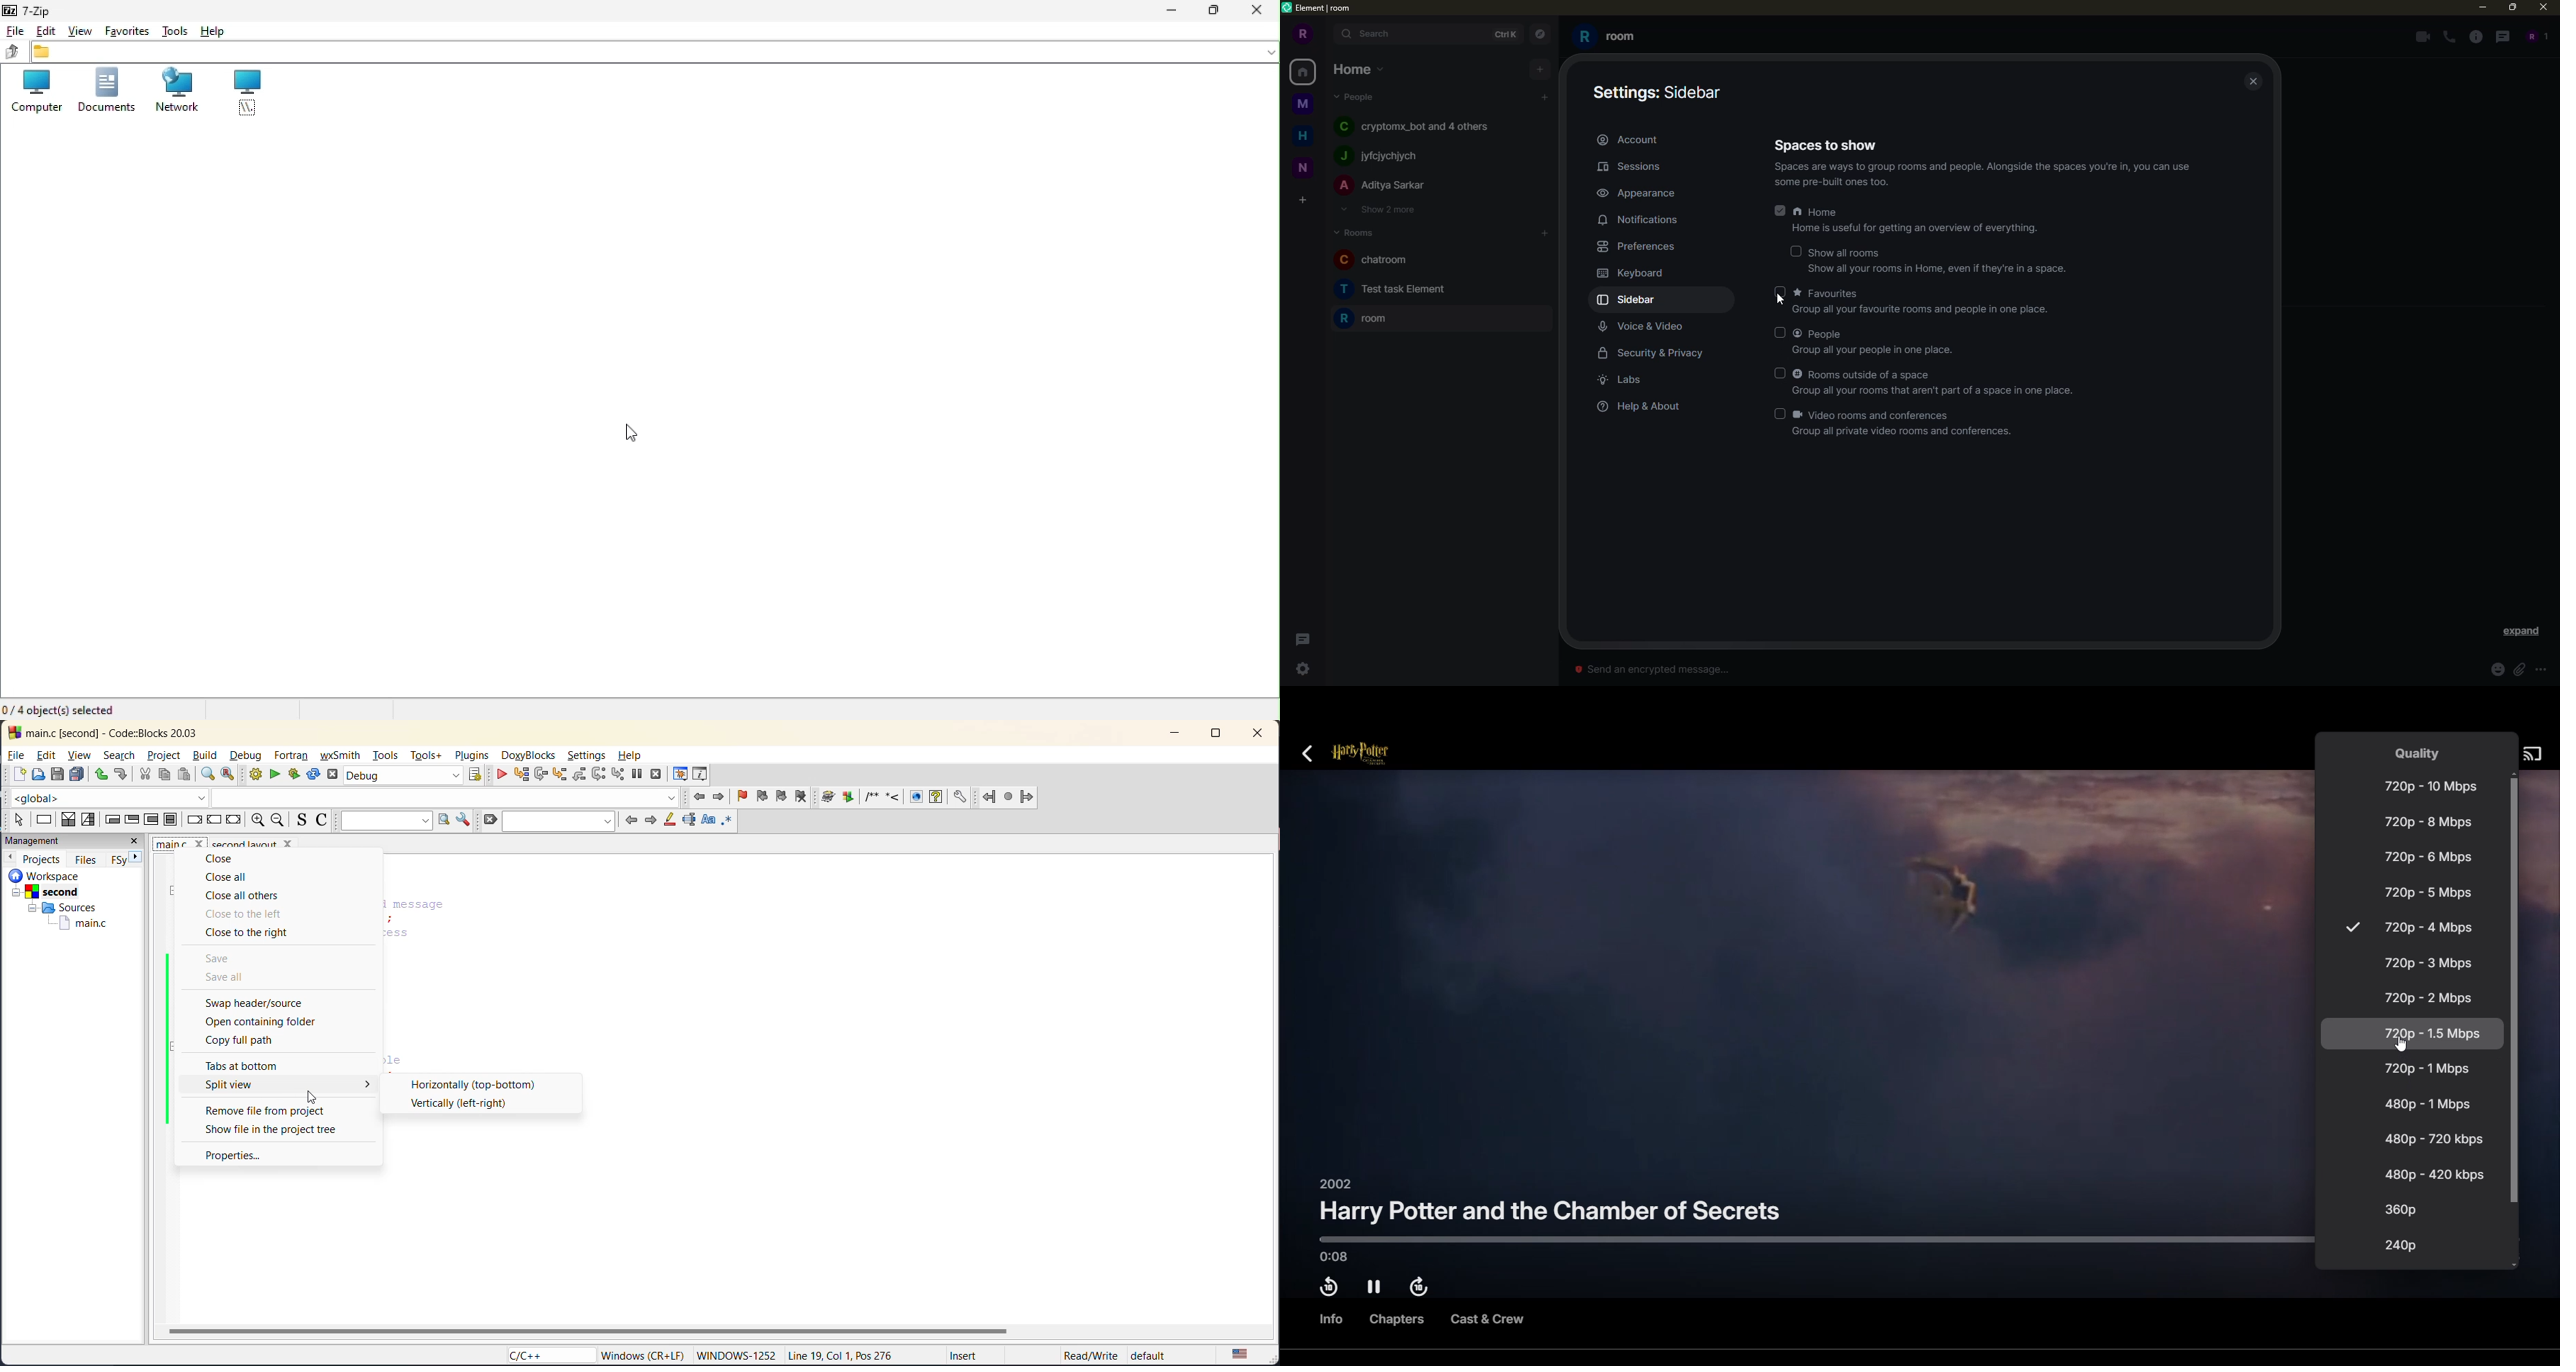 This screenshot has width=2576, height=1372. Describe the element at coordinates (636, 755) in the screenshot. I see `help` at that location.